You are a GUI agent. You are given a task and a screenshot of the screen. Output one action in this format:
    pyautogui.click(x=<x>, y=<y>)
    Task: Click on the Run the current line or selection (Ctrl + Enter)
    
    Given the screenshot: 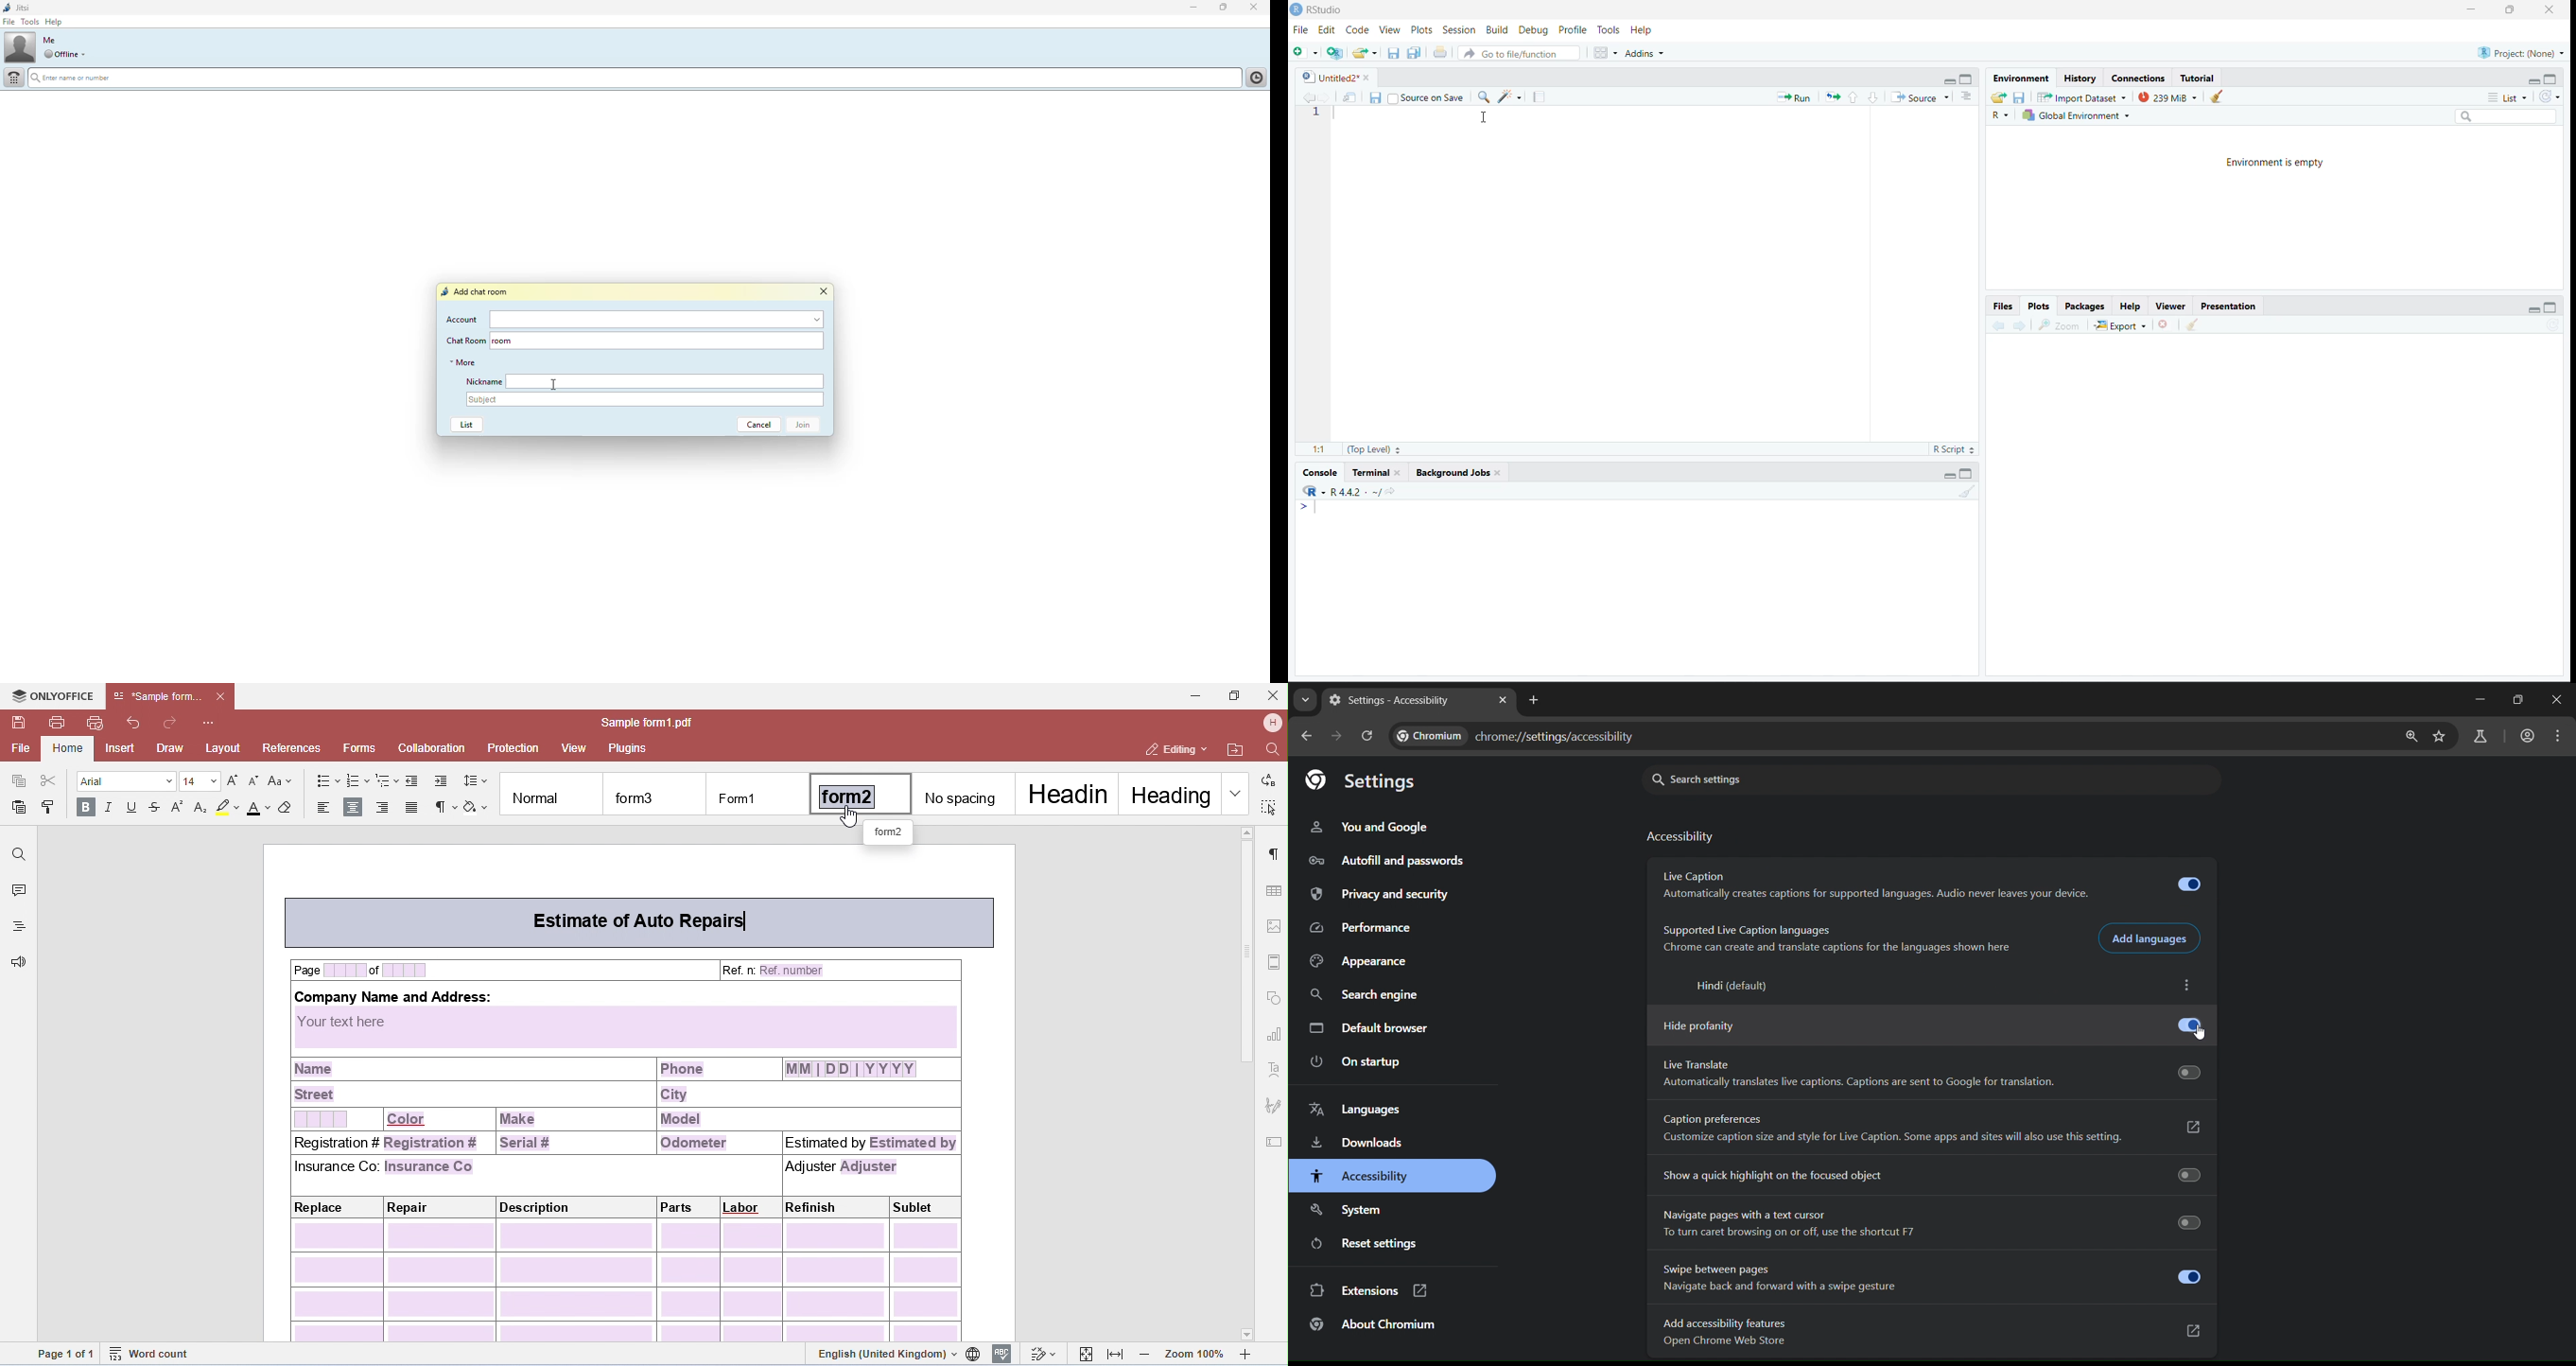 What is the action you would take?
    pyautogui.click(x=1794, y=96)
    